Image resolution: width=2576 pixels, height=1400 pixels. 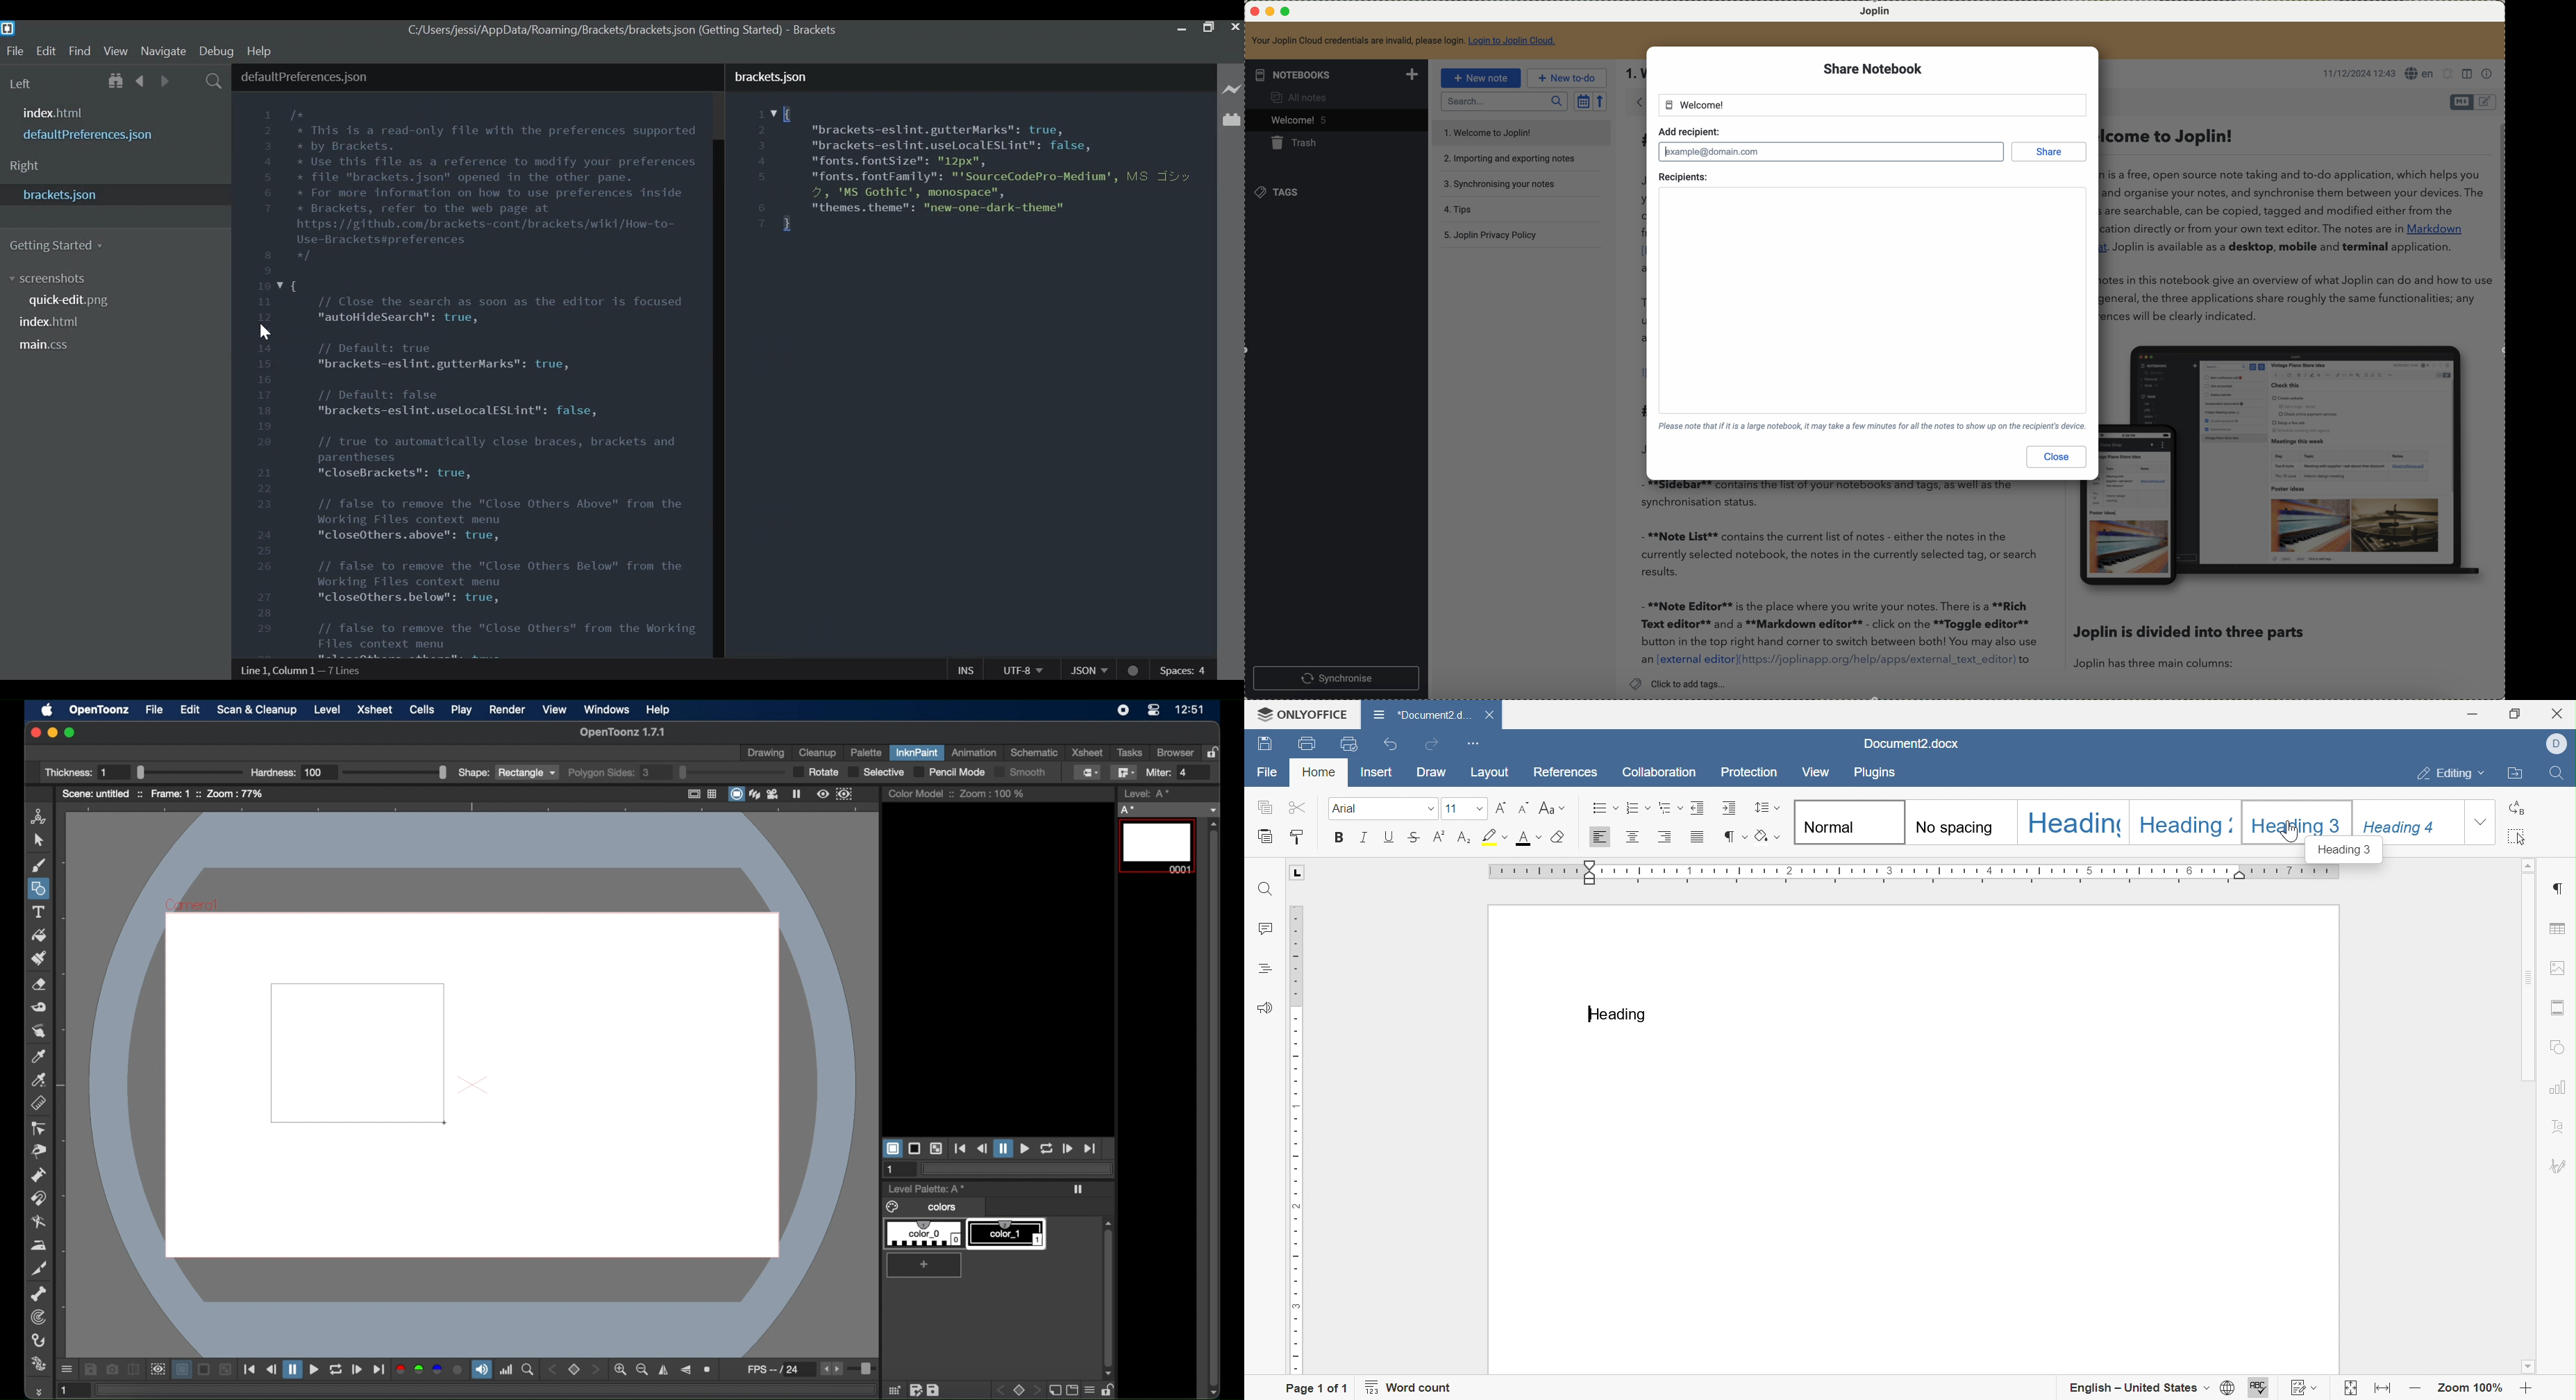 What do you see at coordinates (965, 669) in the screenshot?
I see `Insert` at bounding box center [965, 669].